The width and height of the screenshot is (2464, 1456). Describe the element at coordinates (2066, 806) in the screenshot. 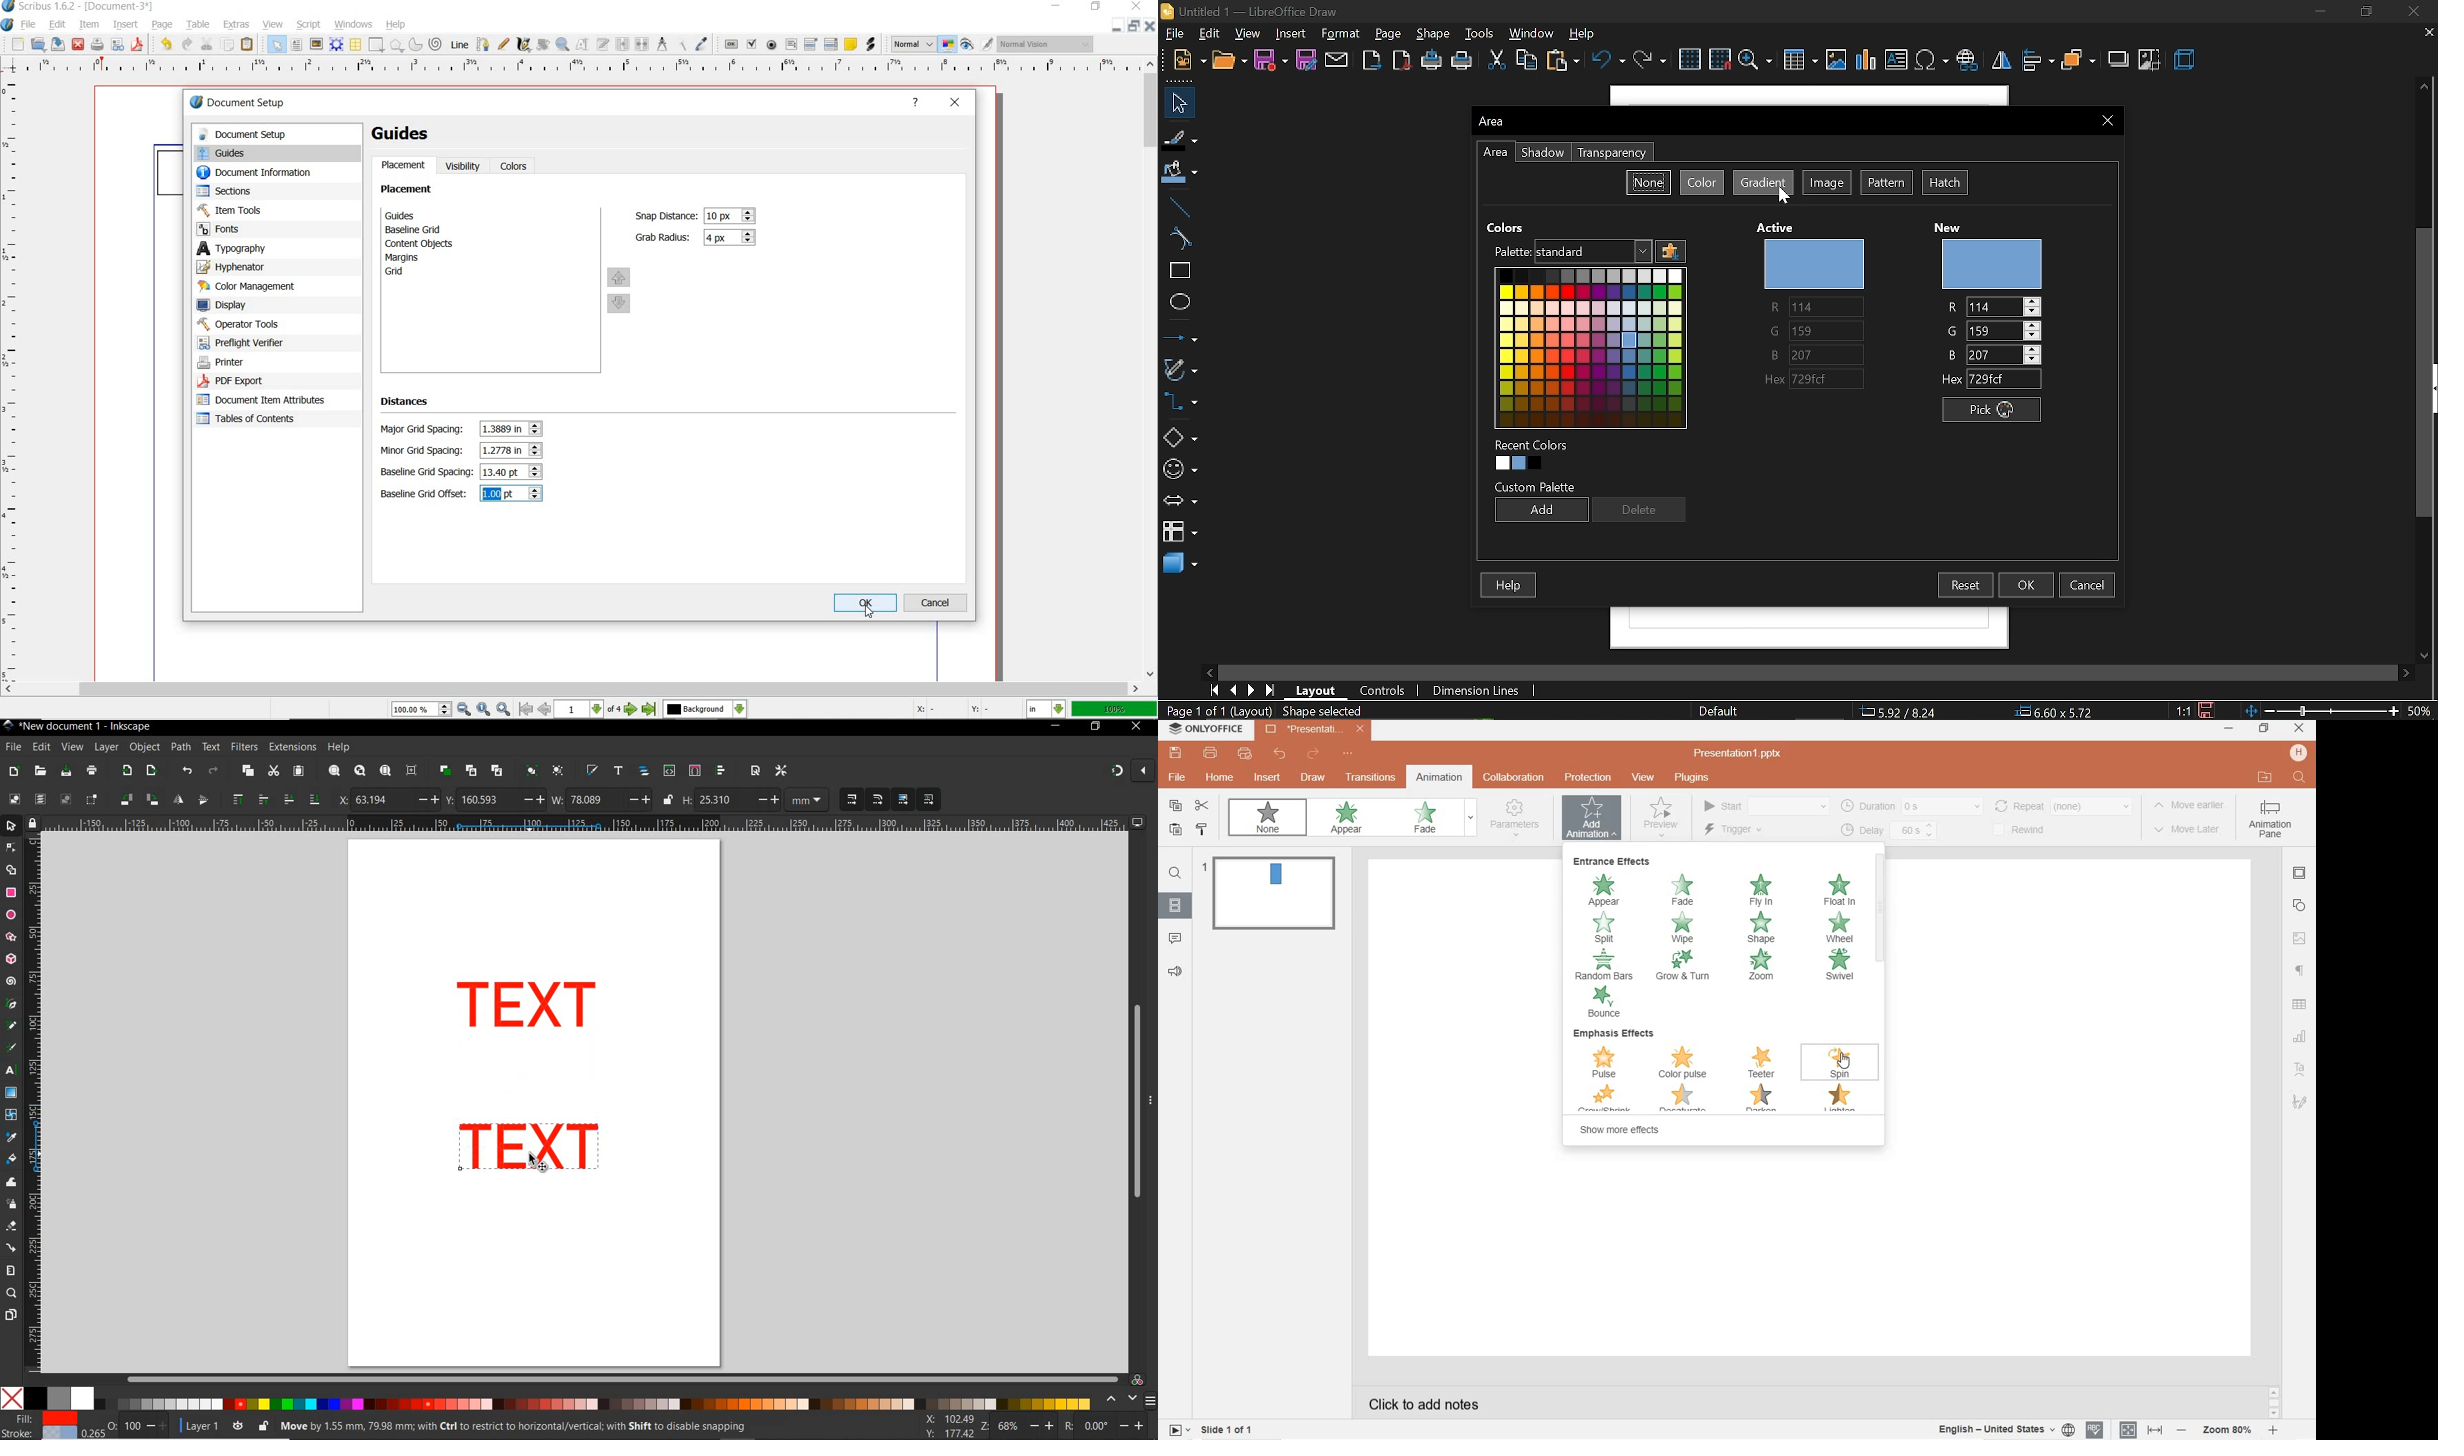

I see `repeat` at that location.